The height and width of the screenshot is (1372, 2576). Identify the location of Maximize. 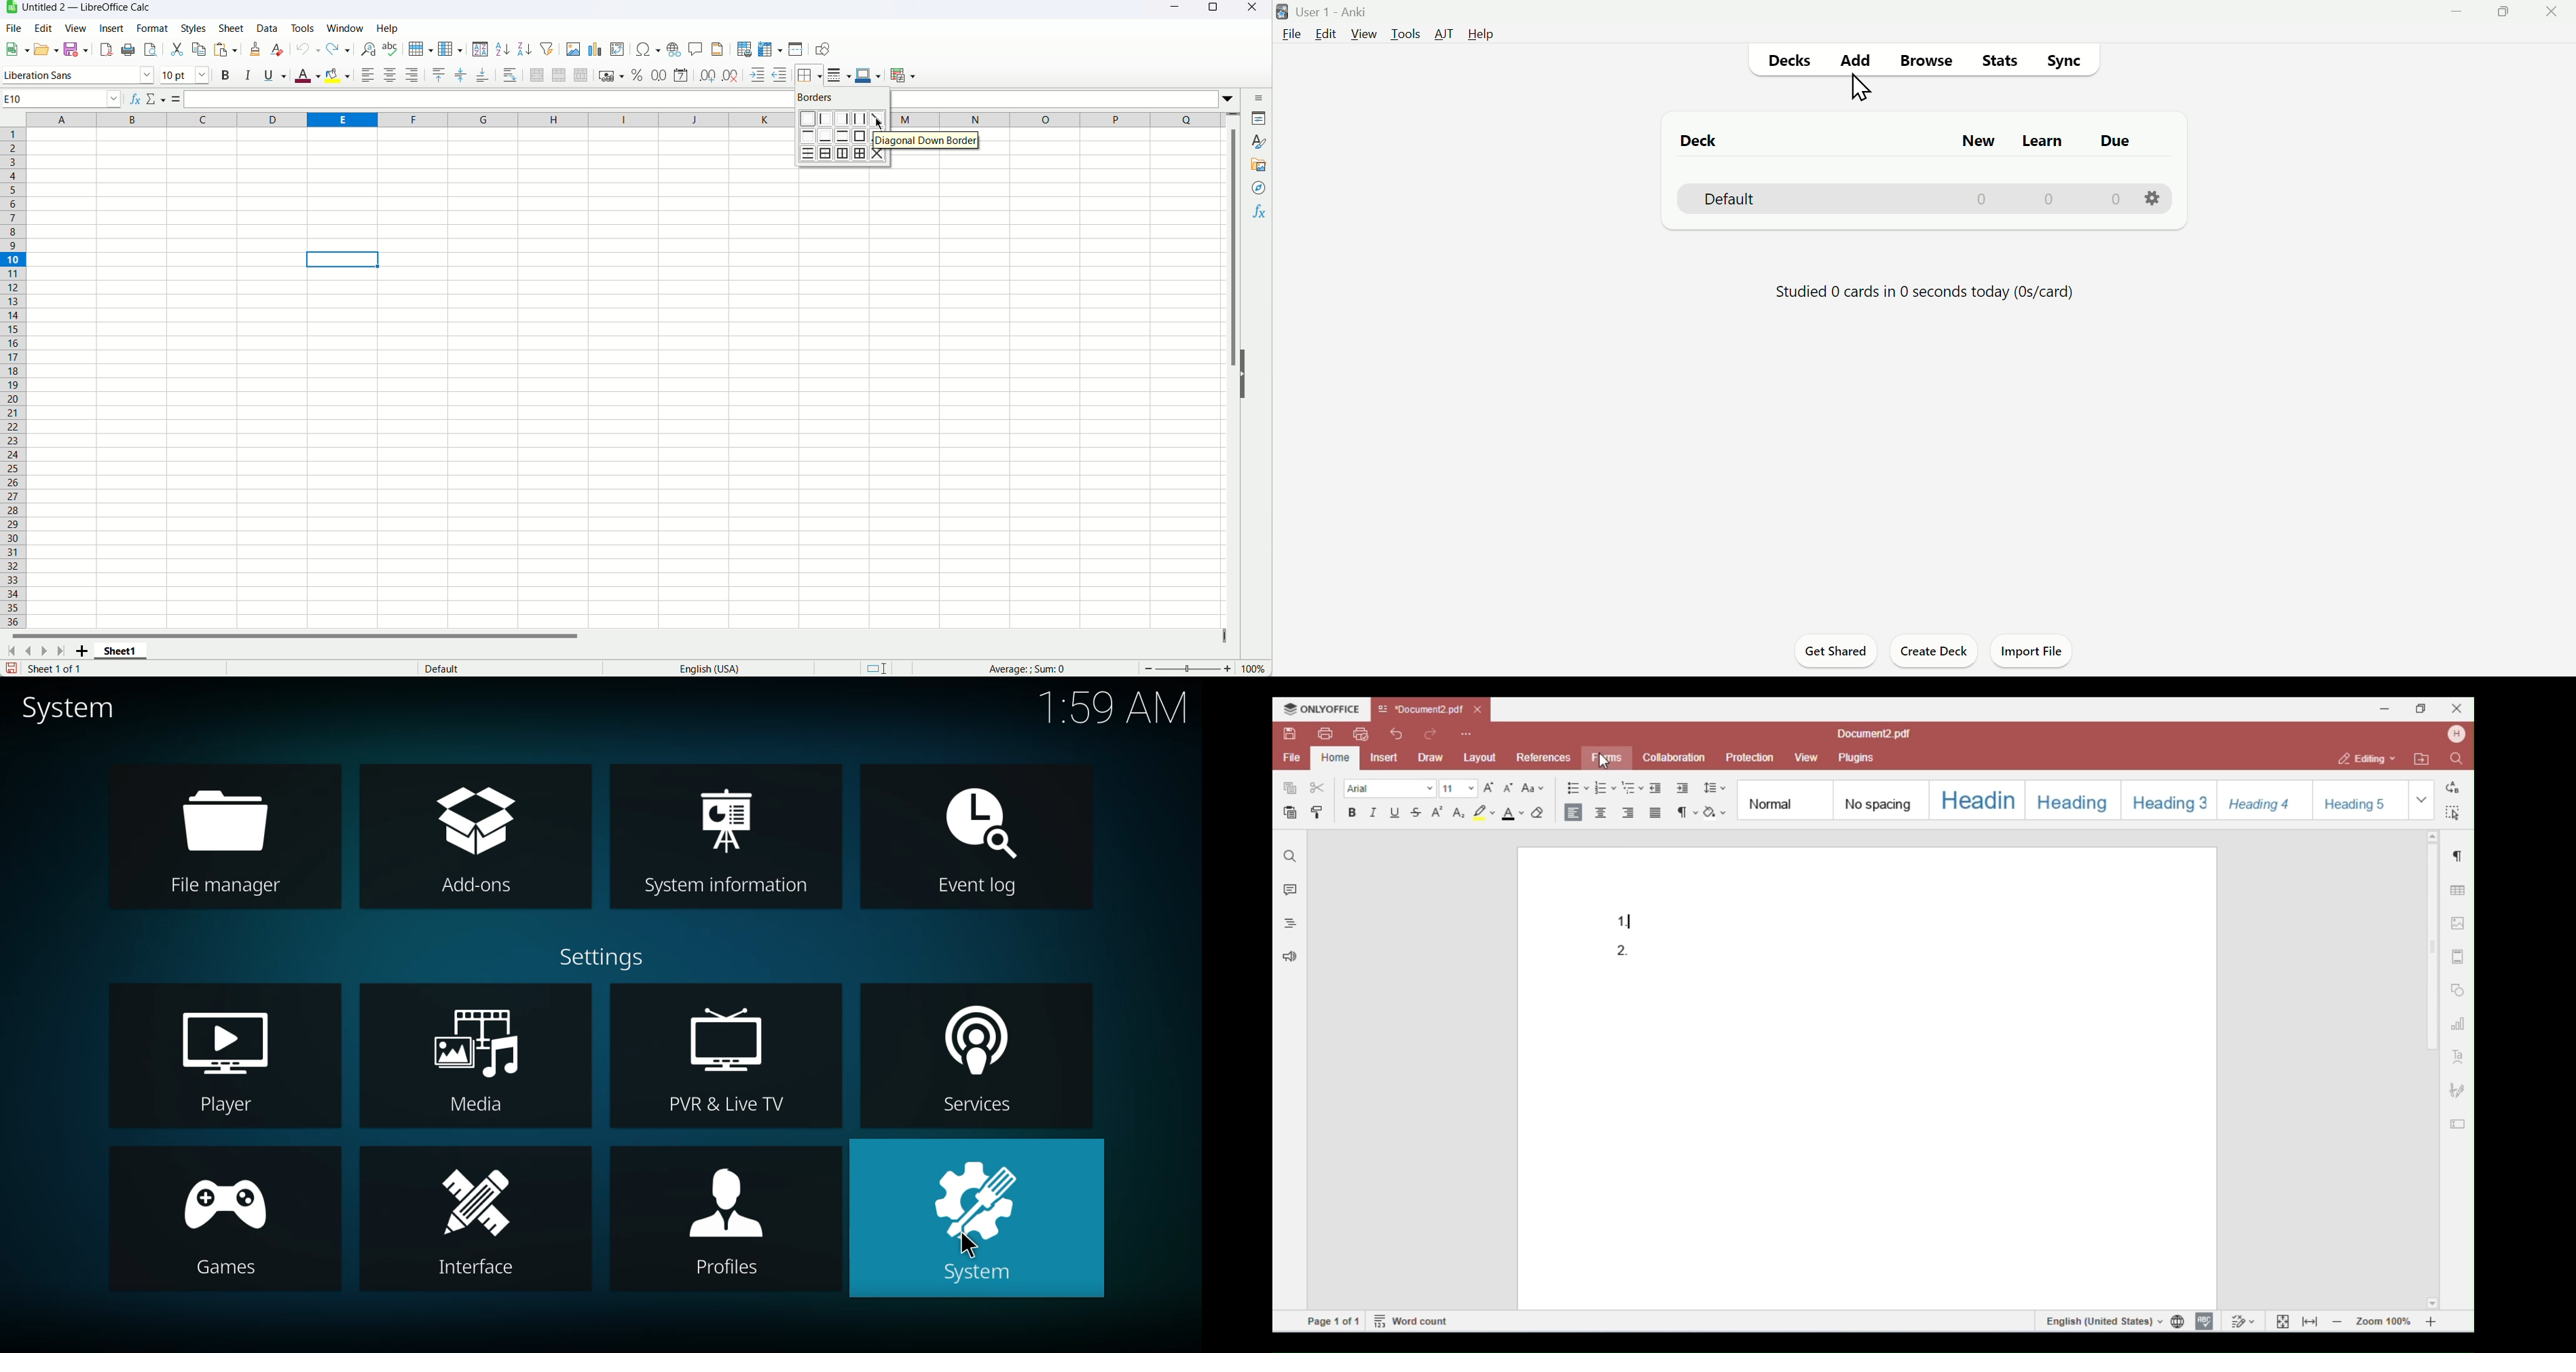
(2501, 13).